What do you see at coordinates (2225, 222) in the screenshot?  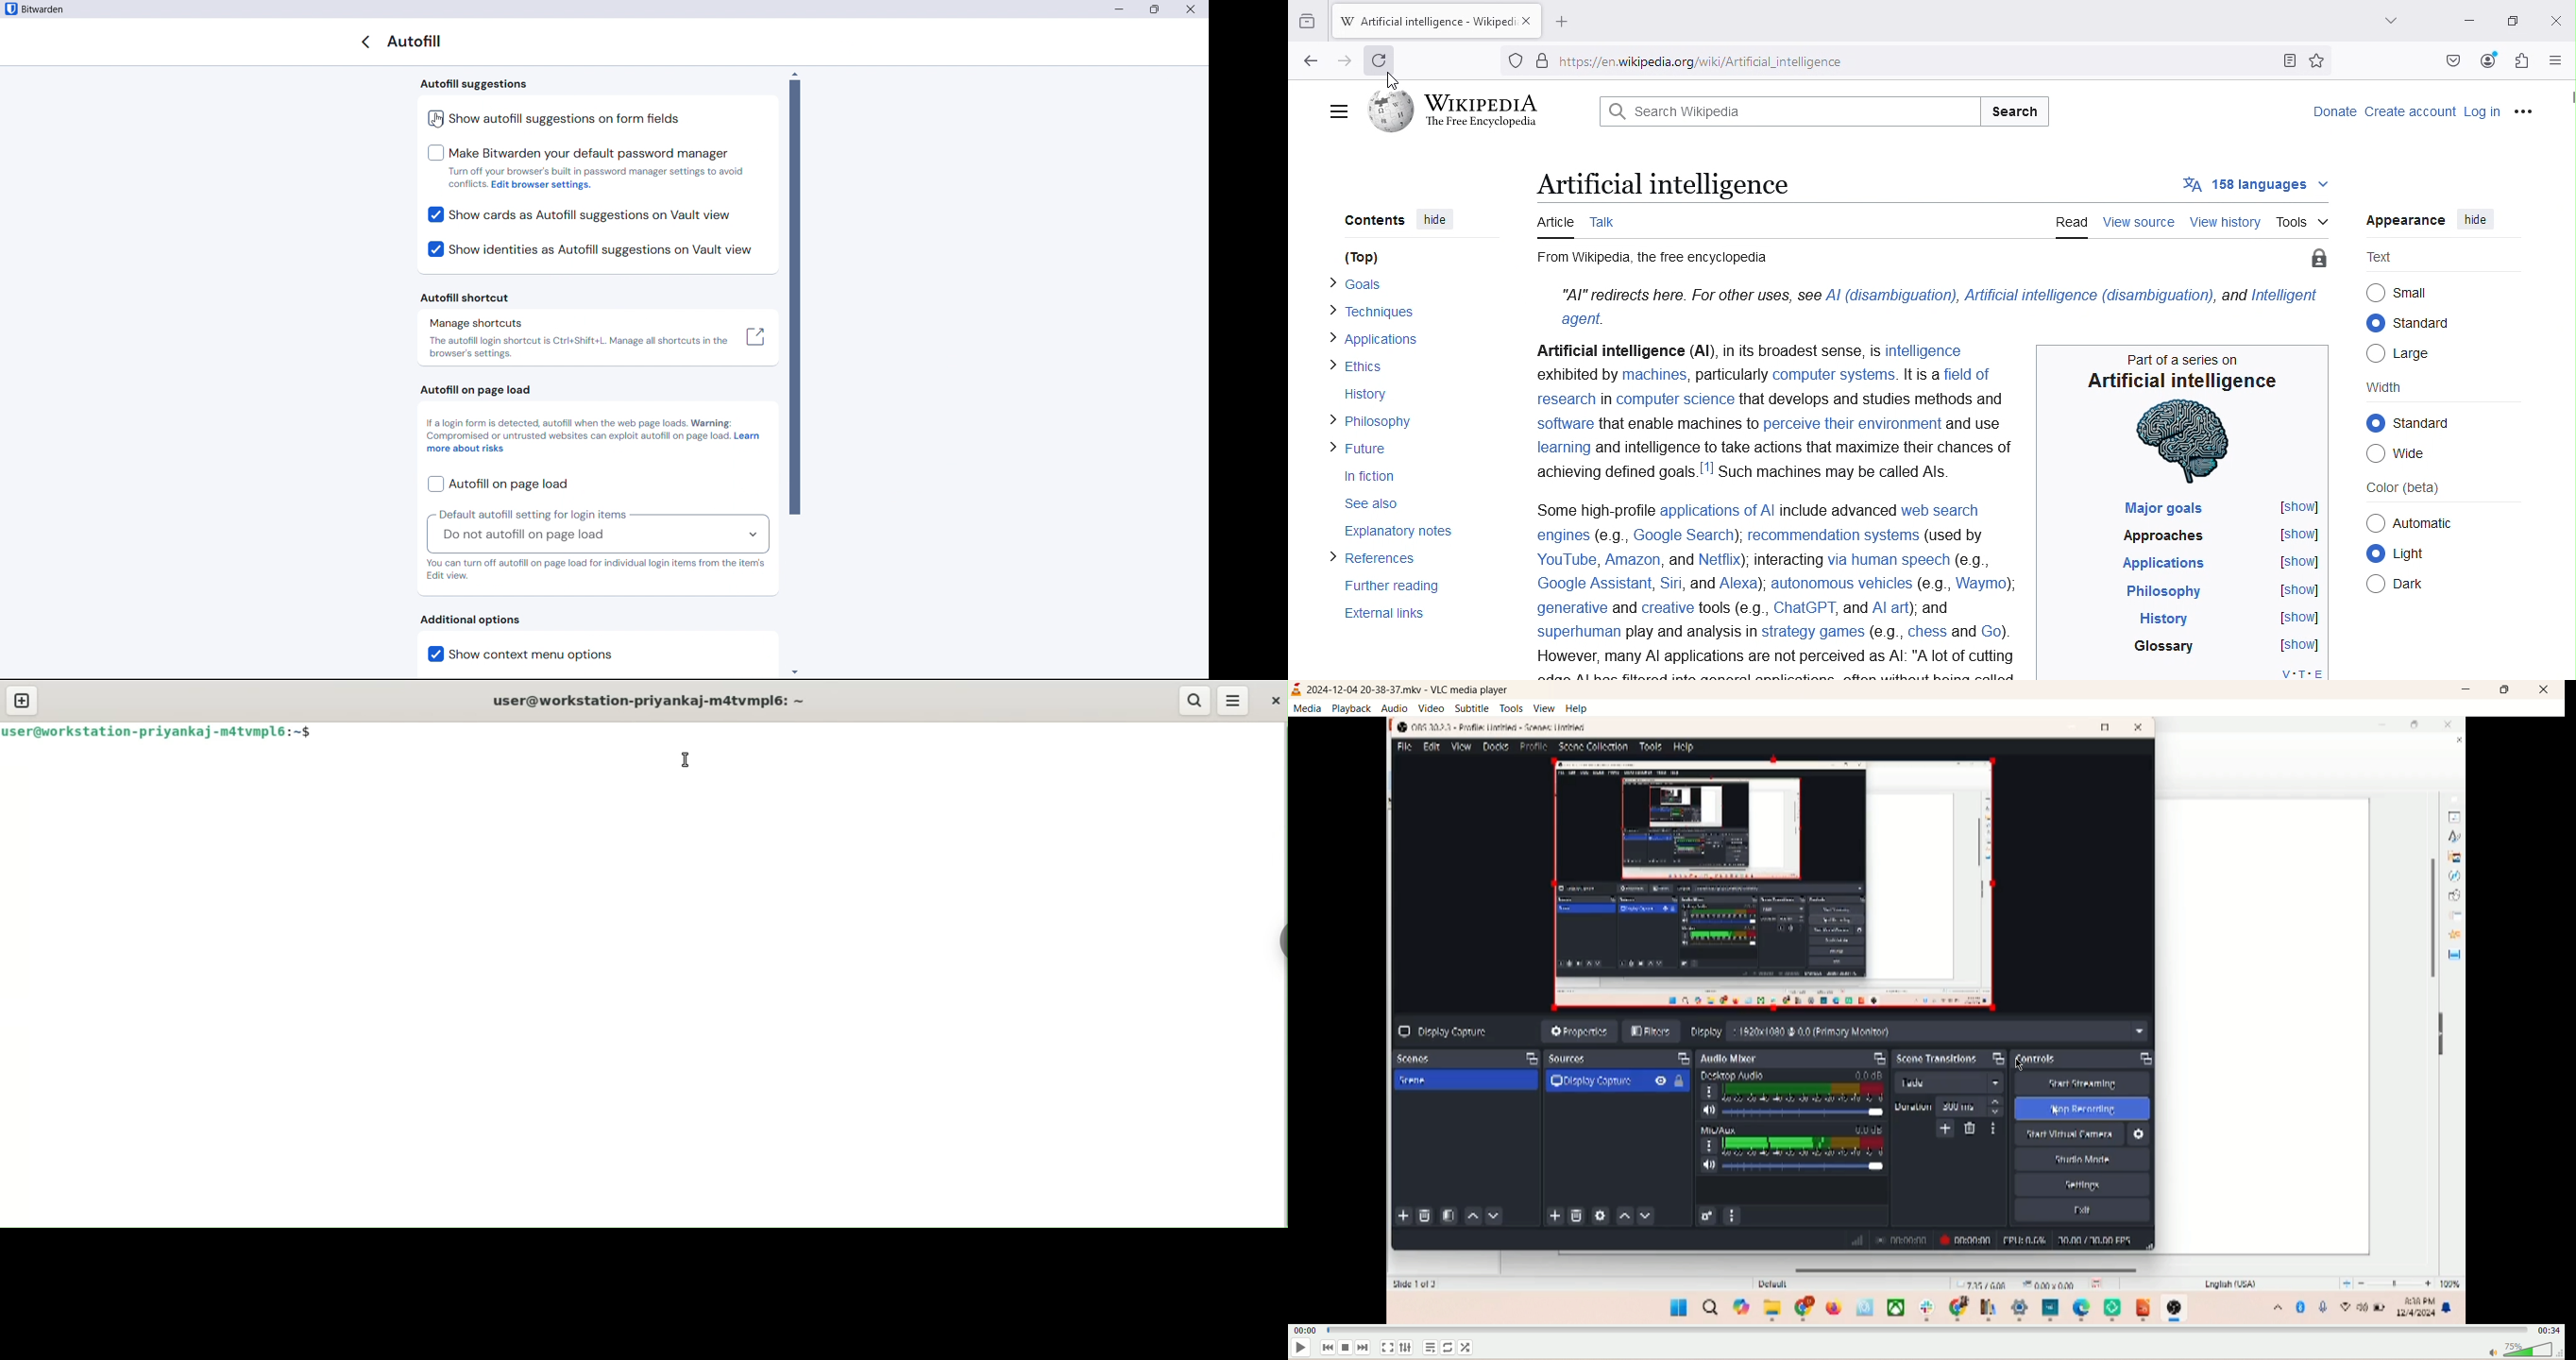 I see `View history` at bounding box center [2225, 222].